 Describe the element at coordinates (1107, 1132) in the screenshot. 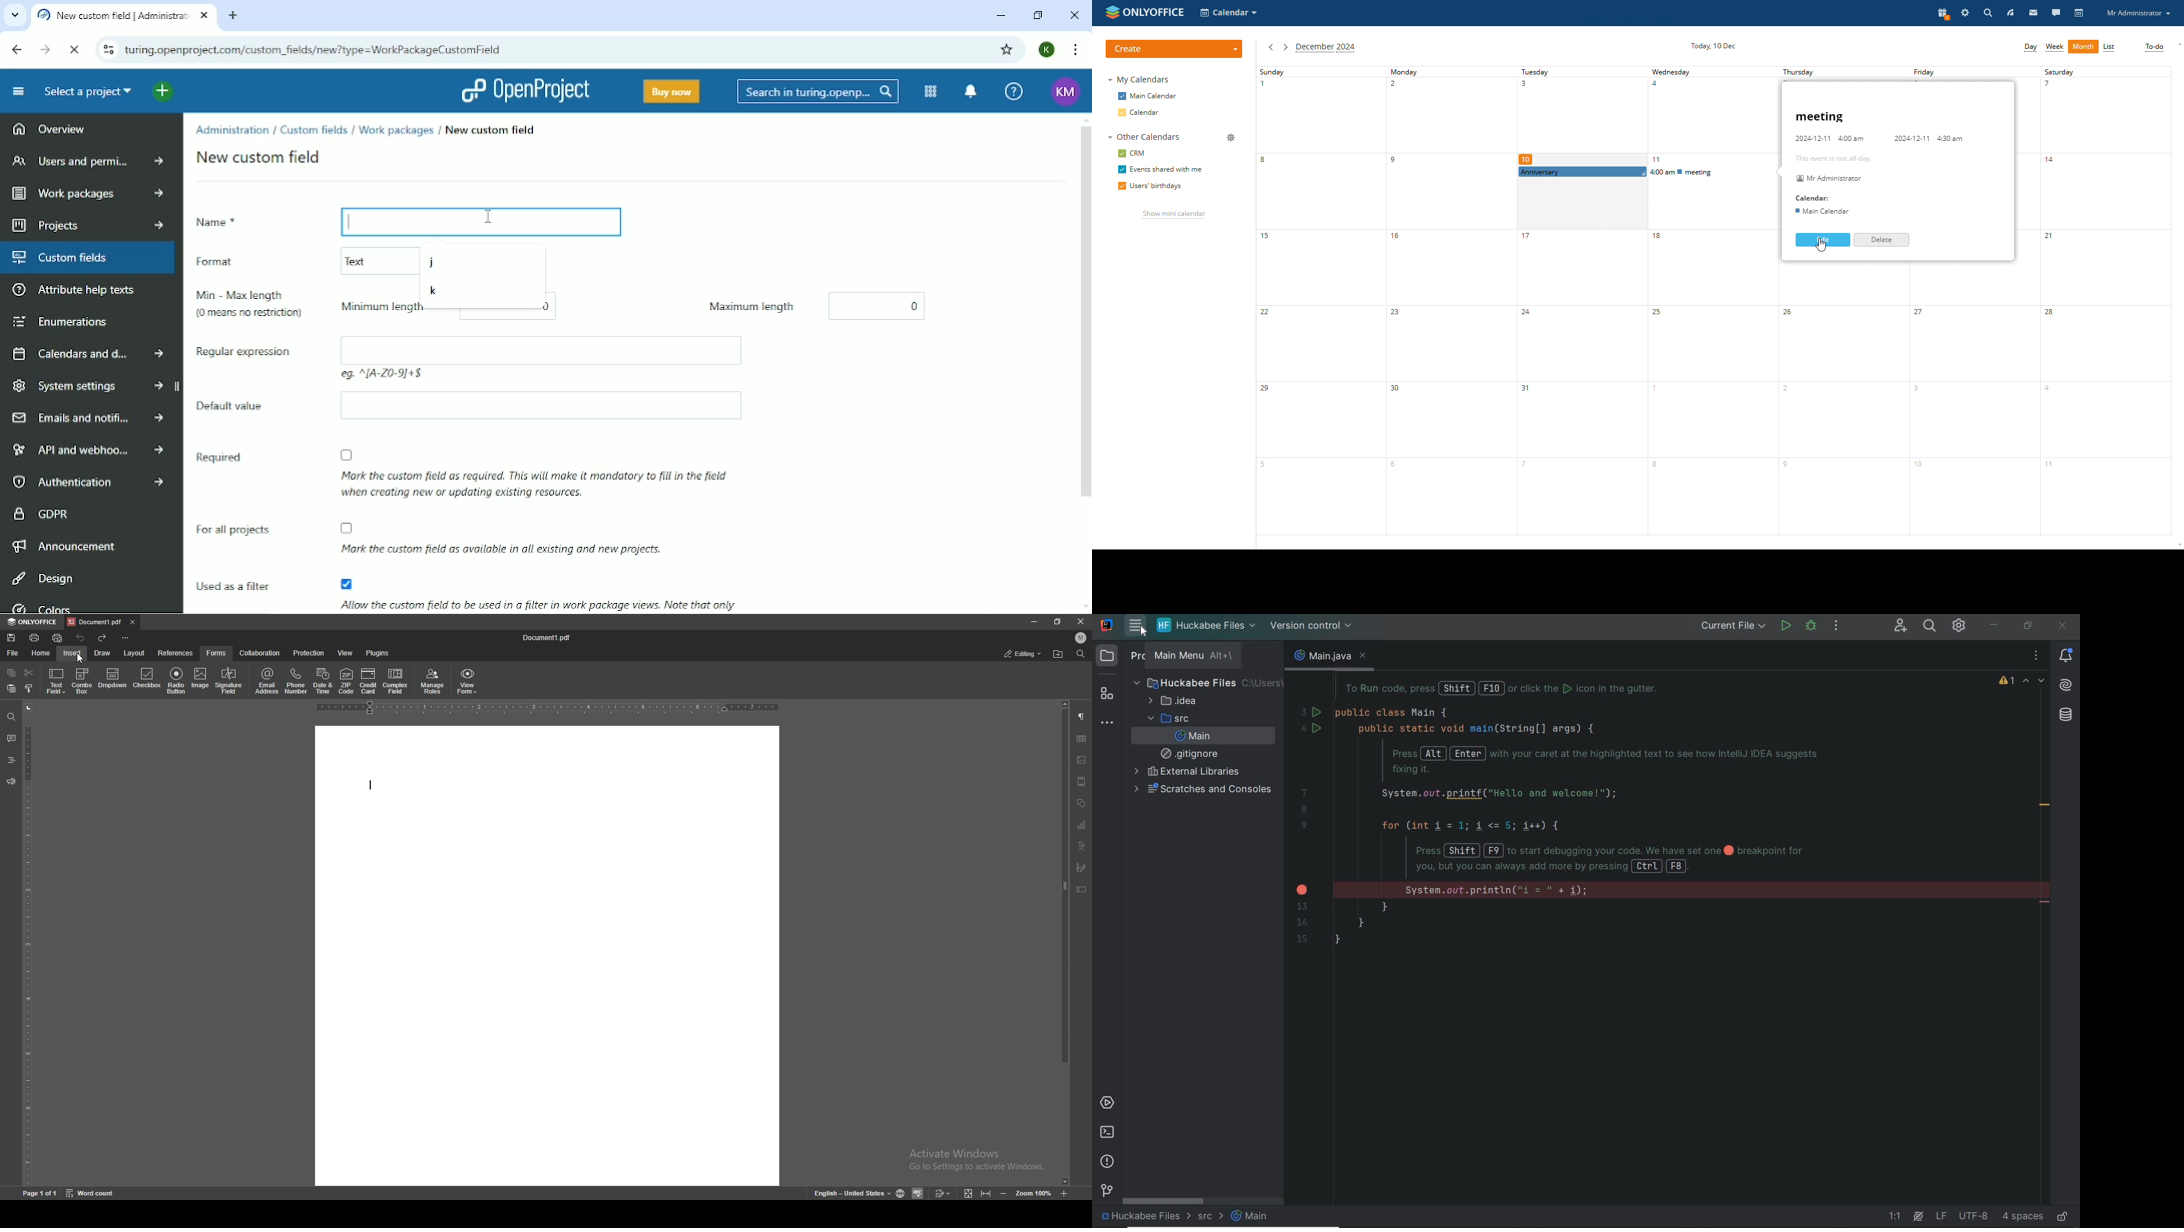

I see `terminal` at that location.